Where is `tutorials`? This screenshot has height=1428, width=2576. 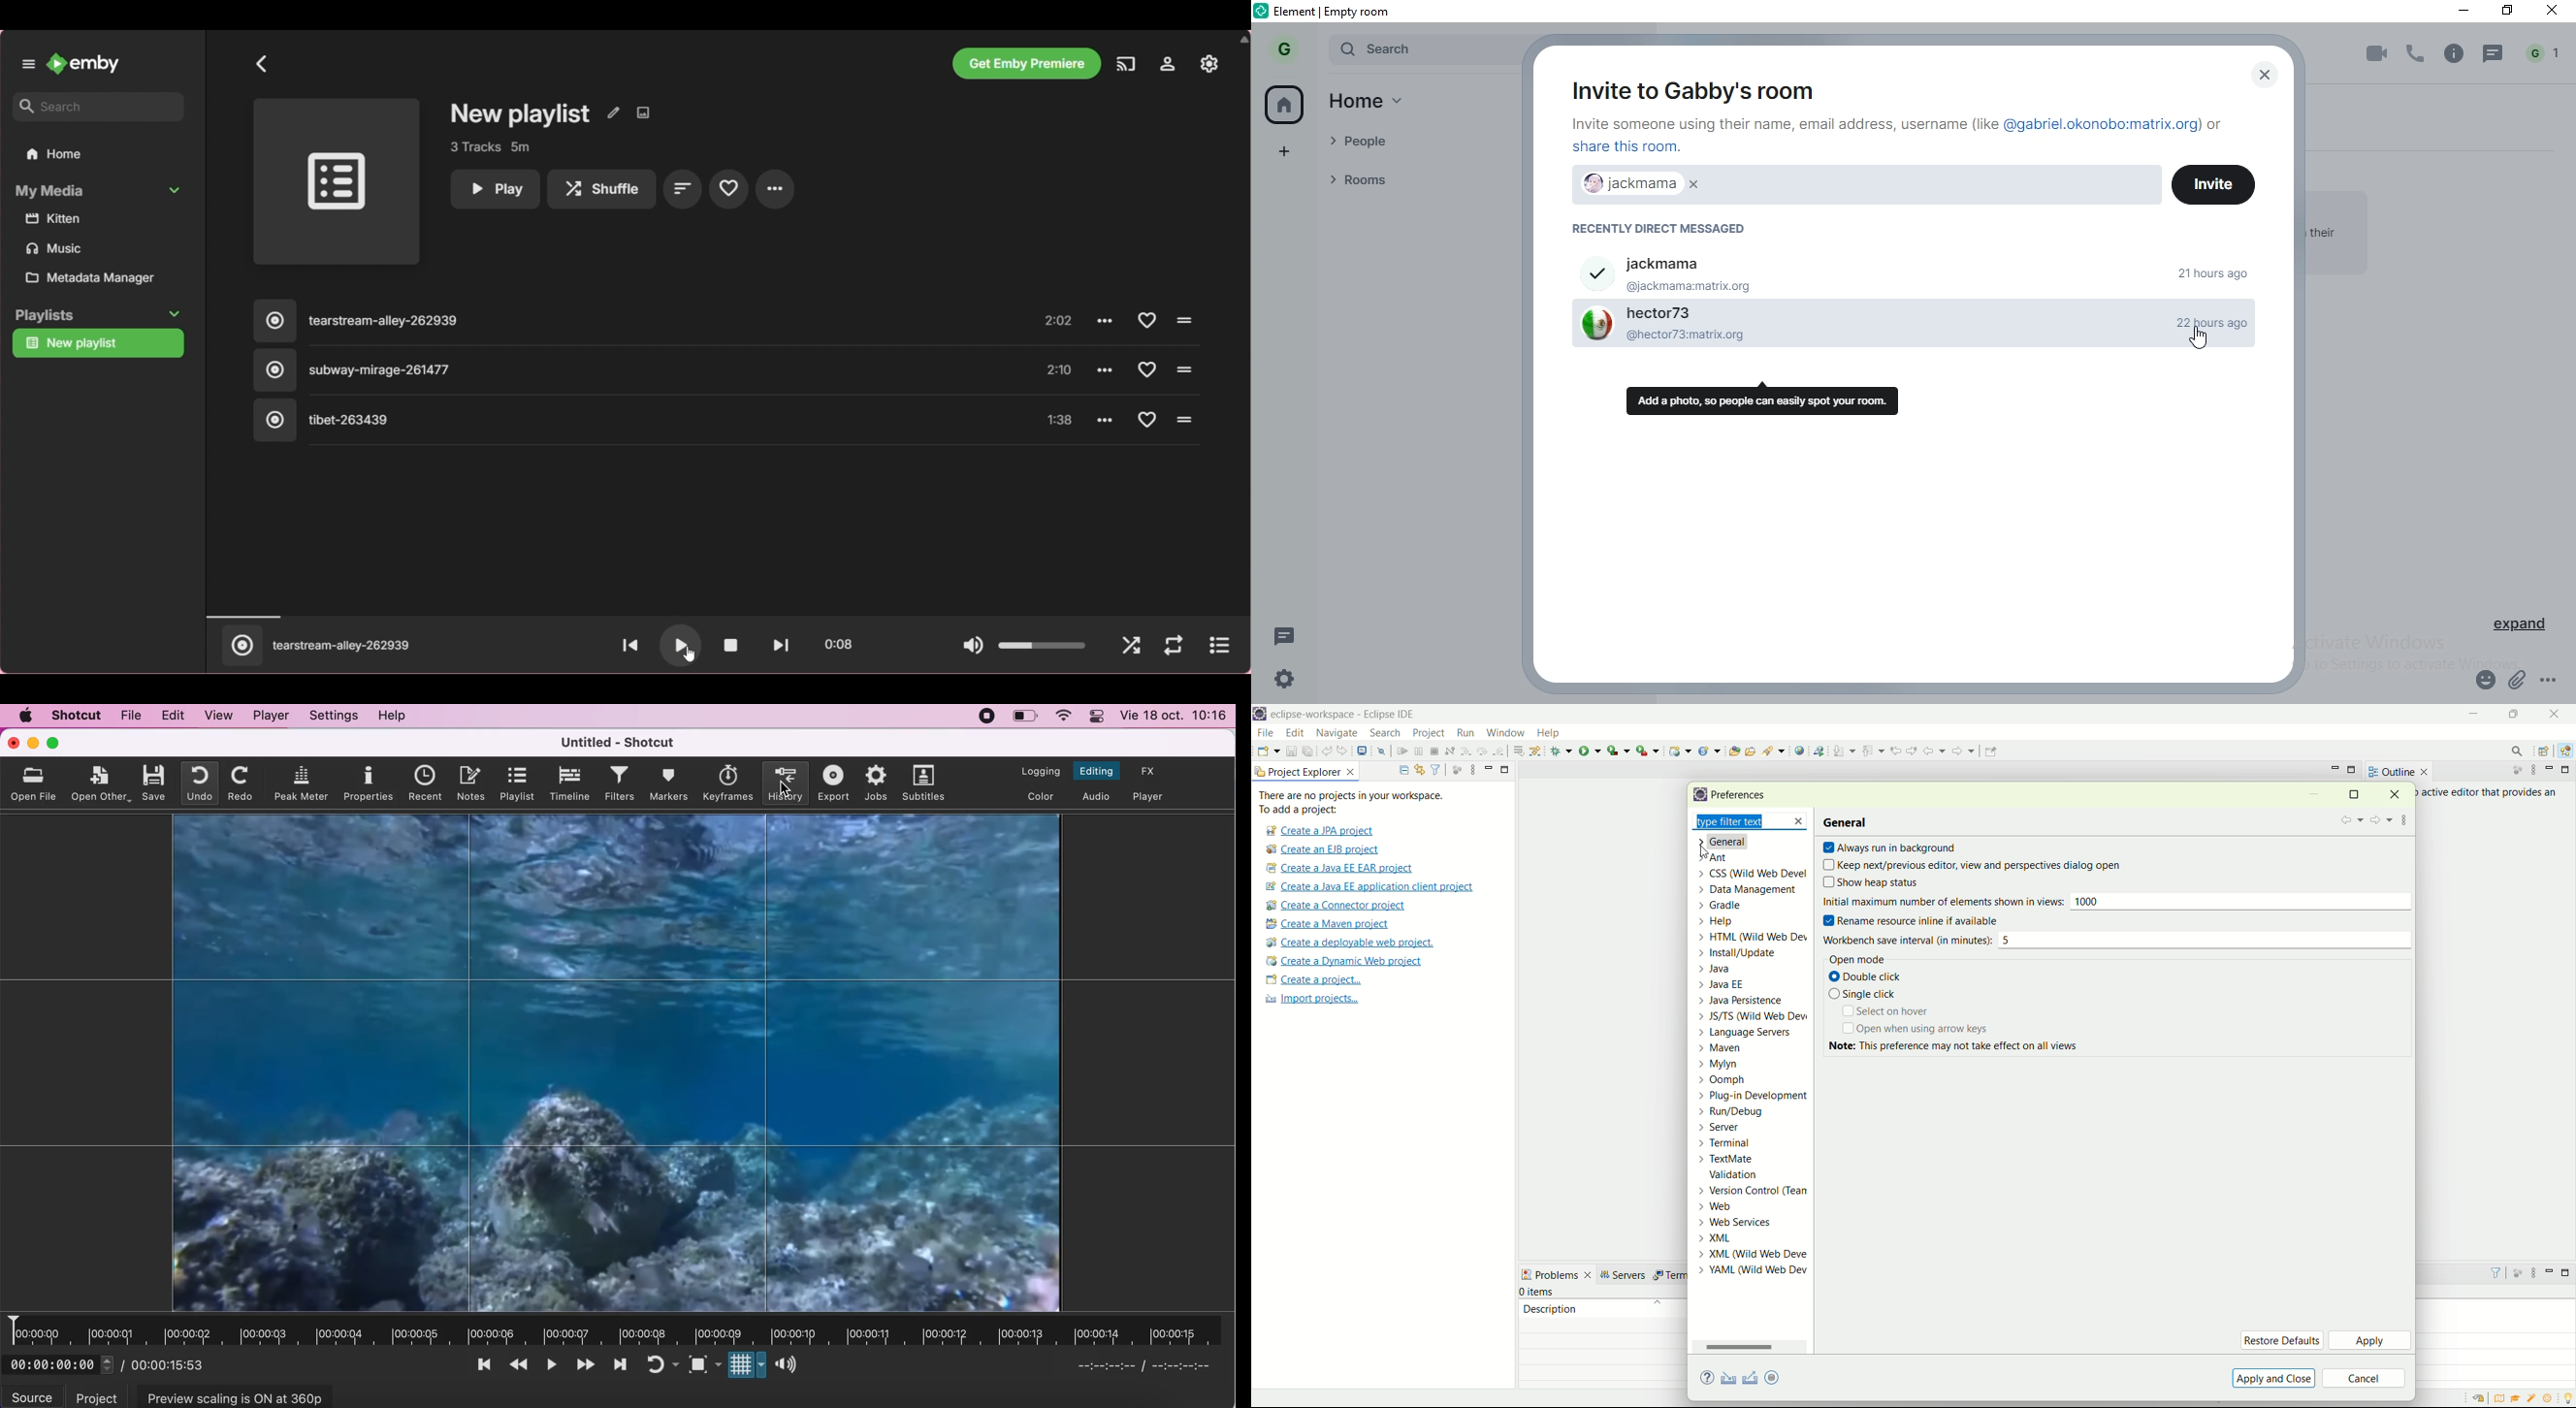
tutorials is located at coordinates (2515, 1399).